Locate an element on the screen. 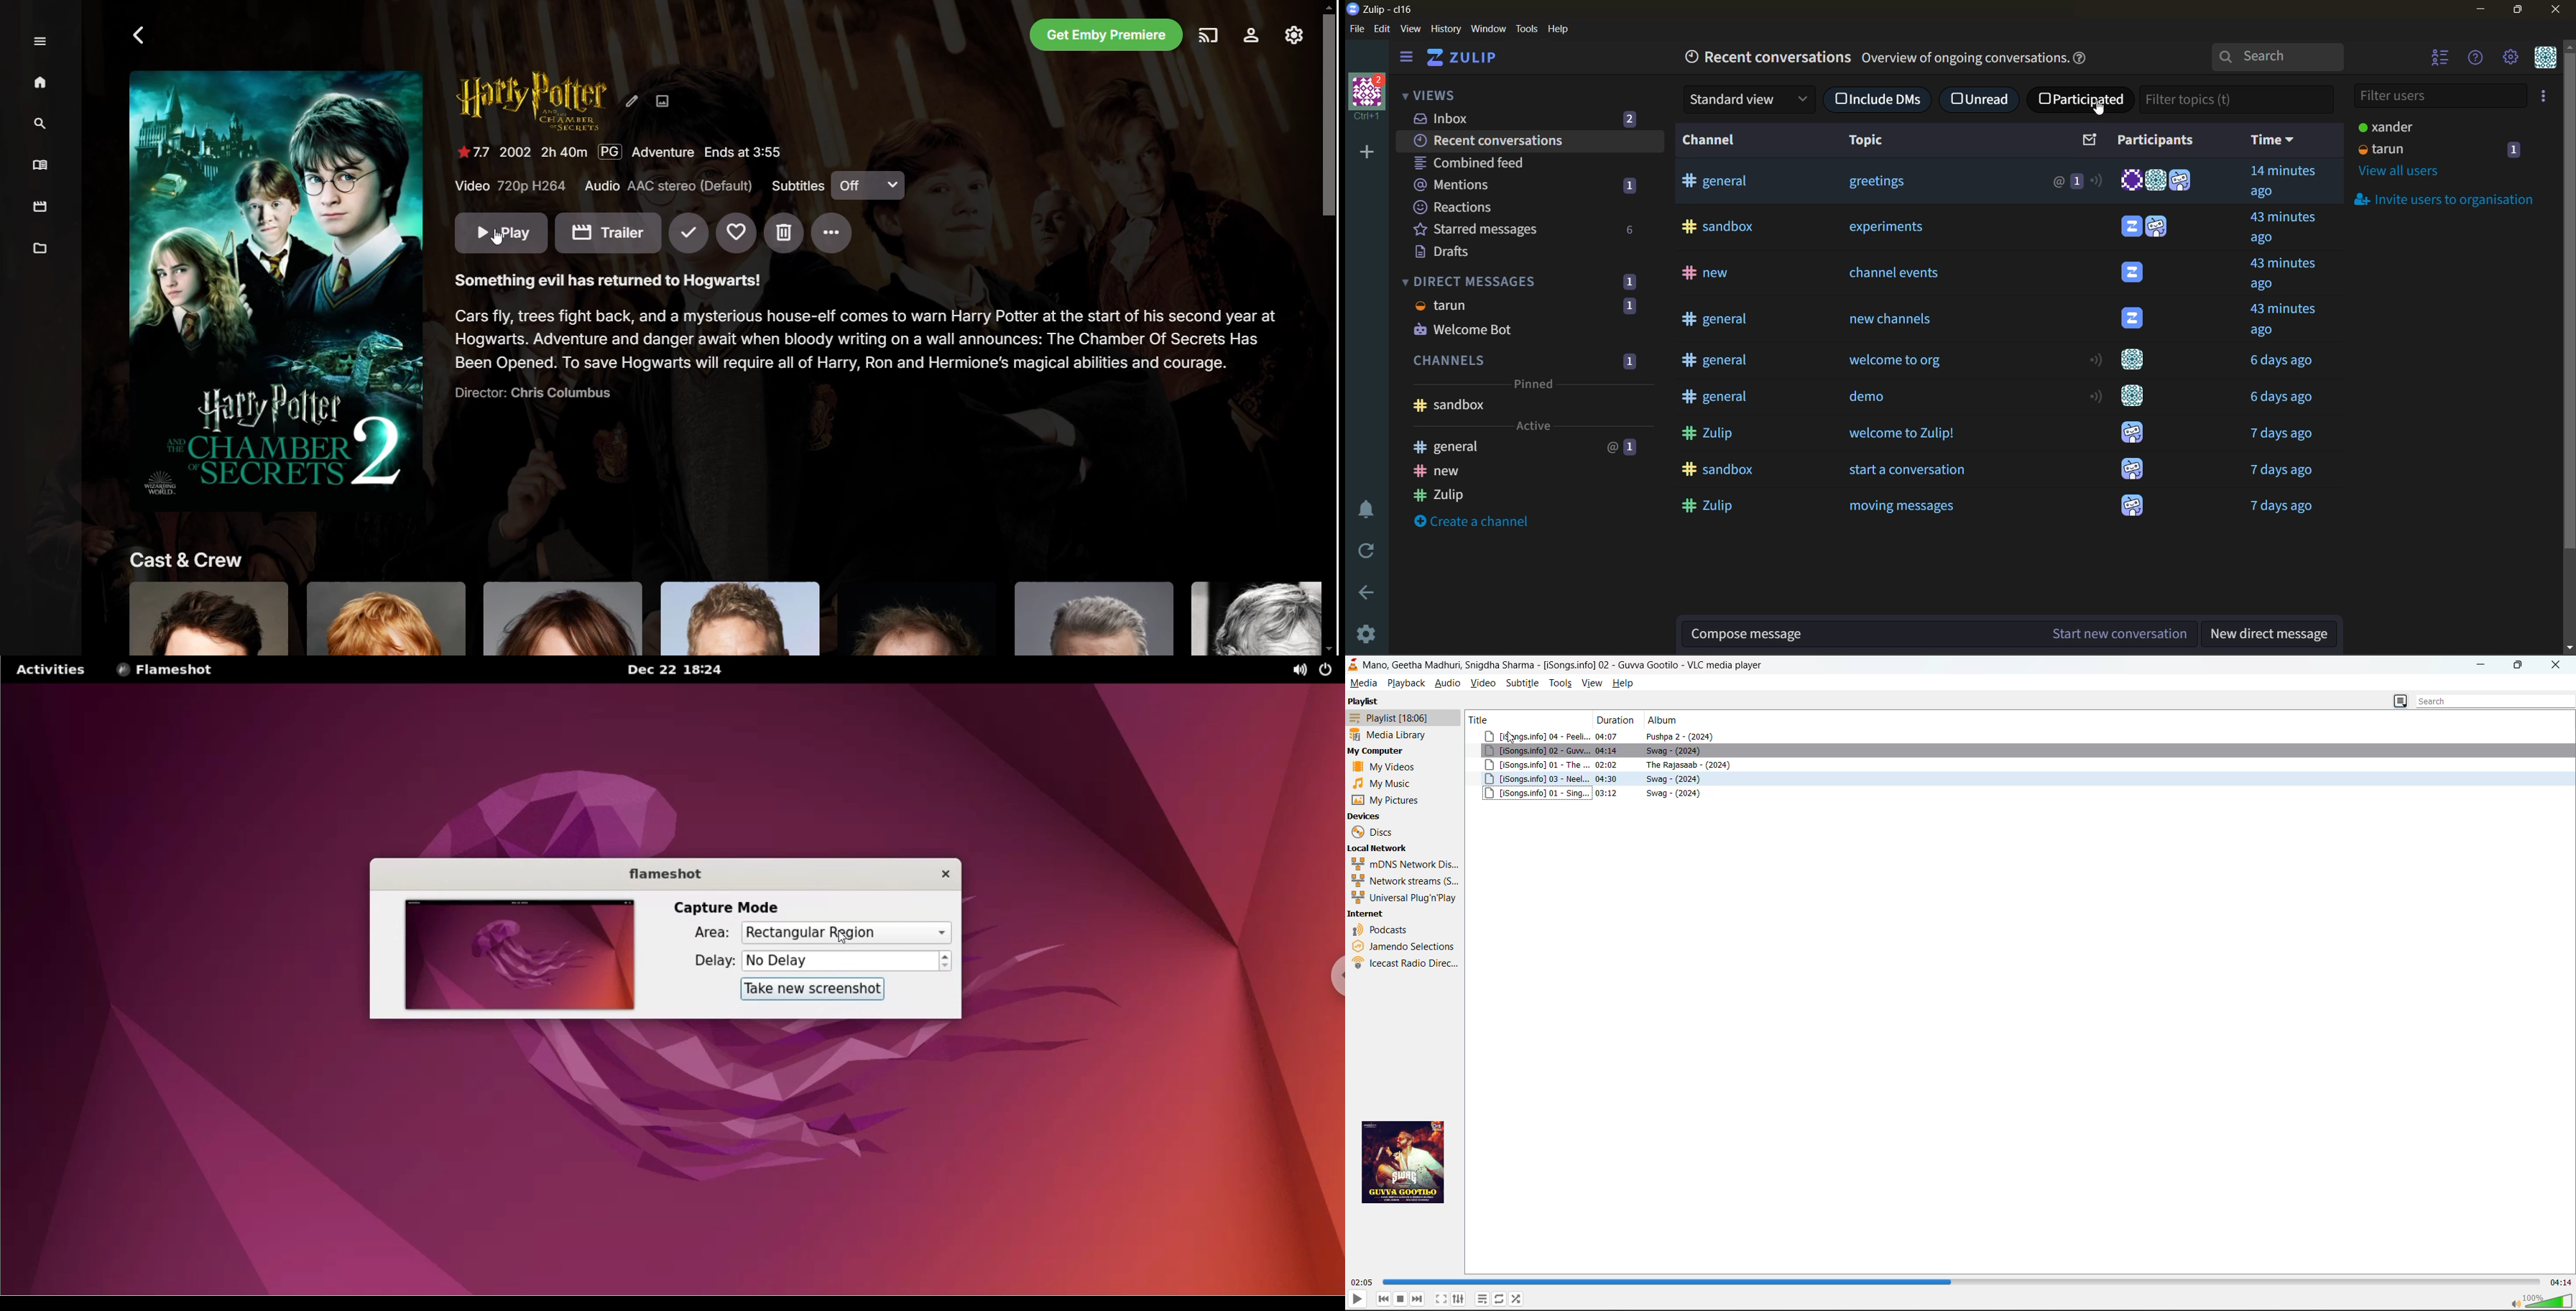  moving messages is located at coordinates (1907, 505).